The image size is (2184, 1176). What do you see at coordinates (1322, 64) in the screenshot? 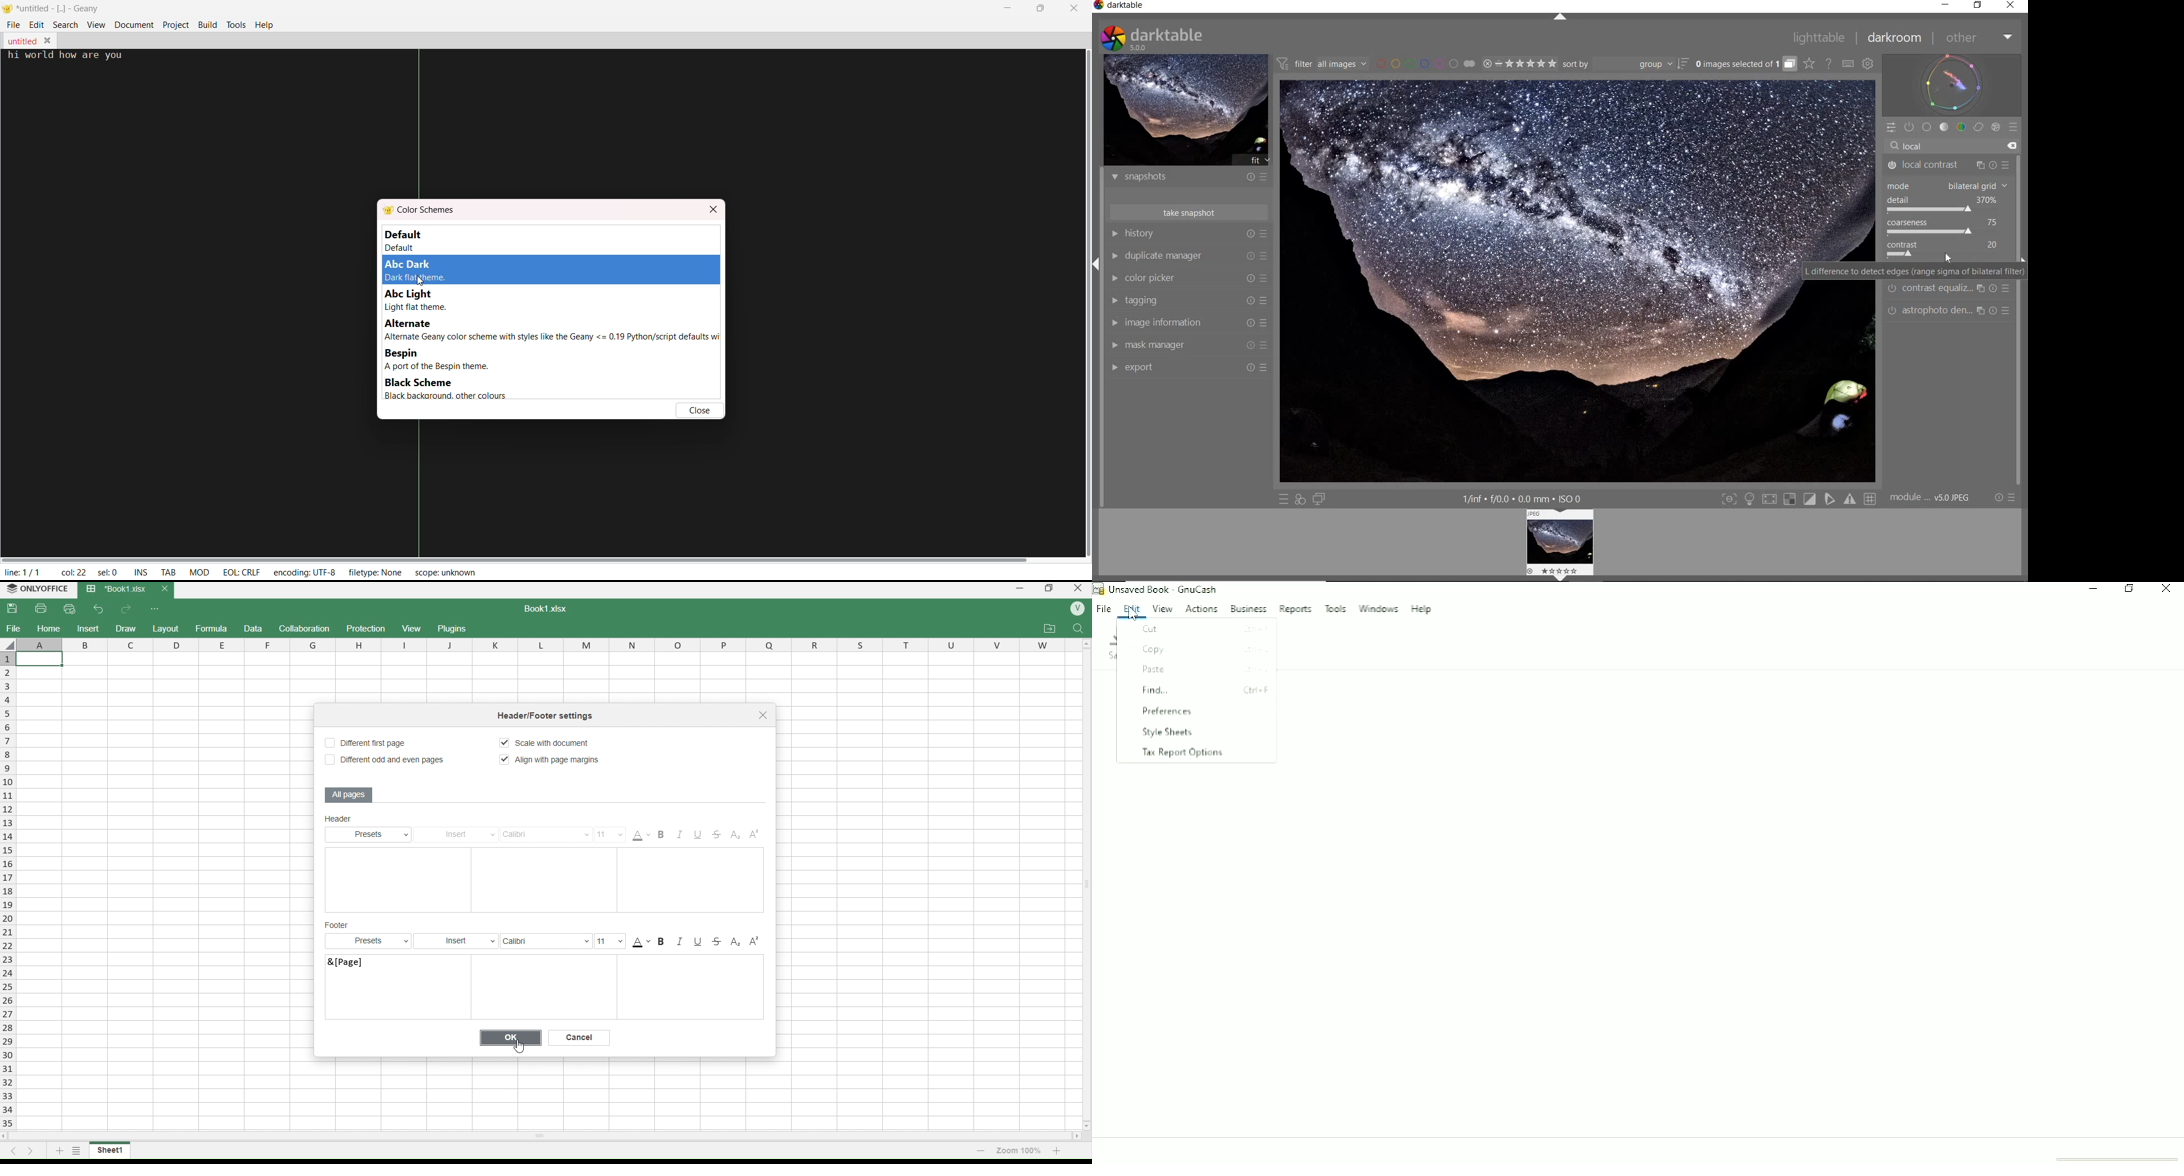
I see `FILTER IMAGES BASED ON THEIR MODULE ORDER` at bounding box center [1322, 64].